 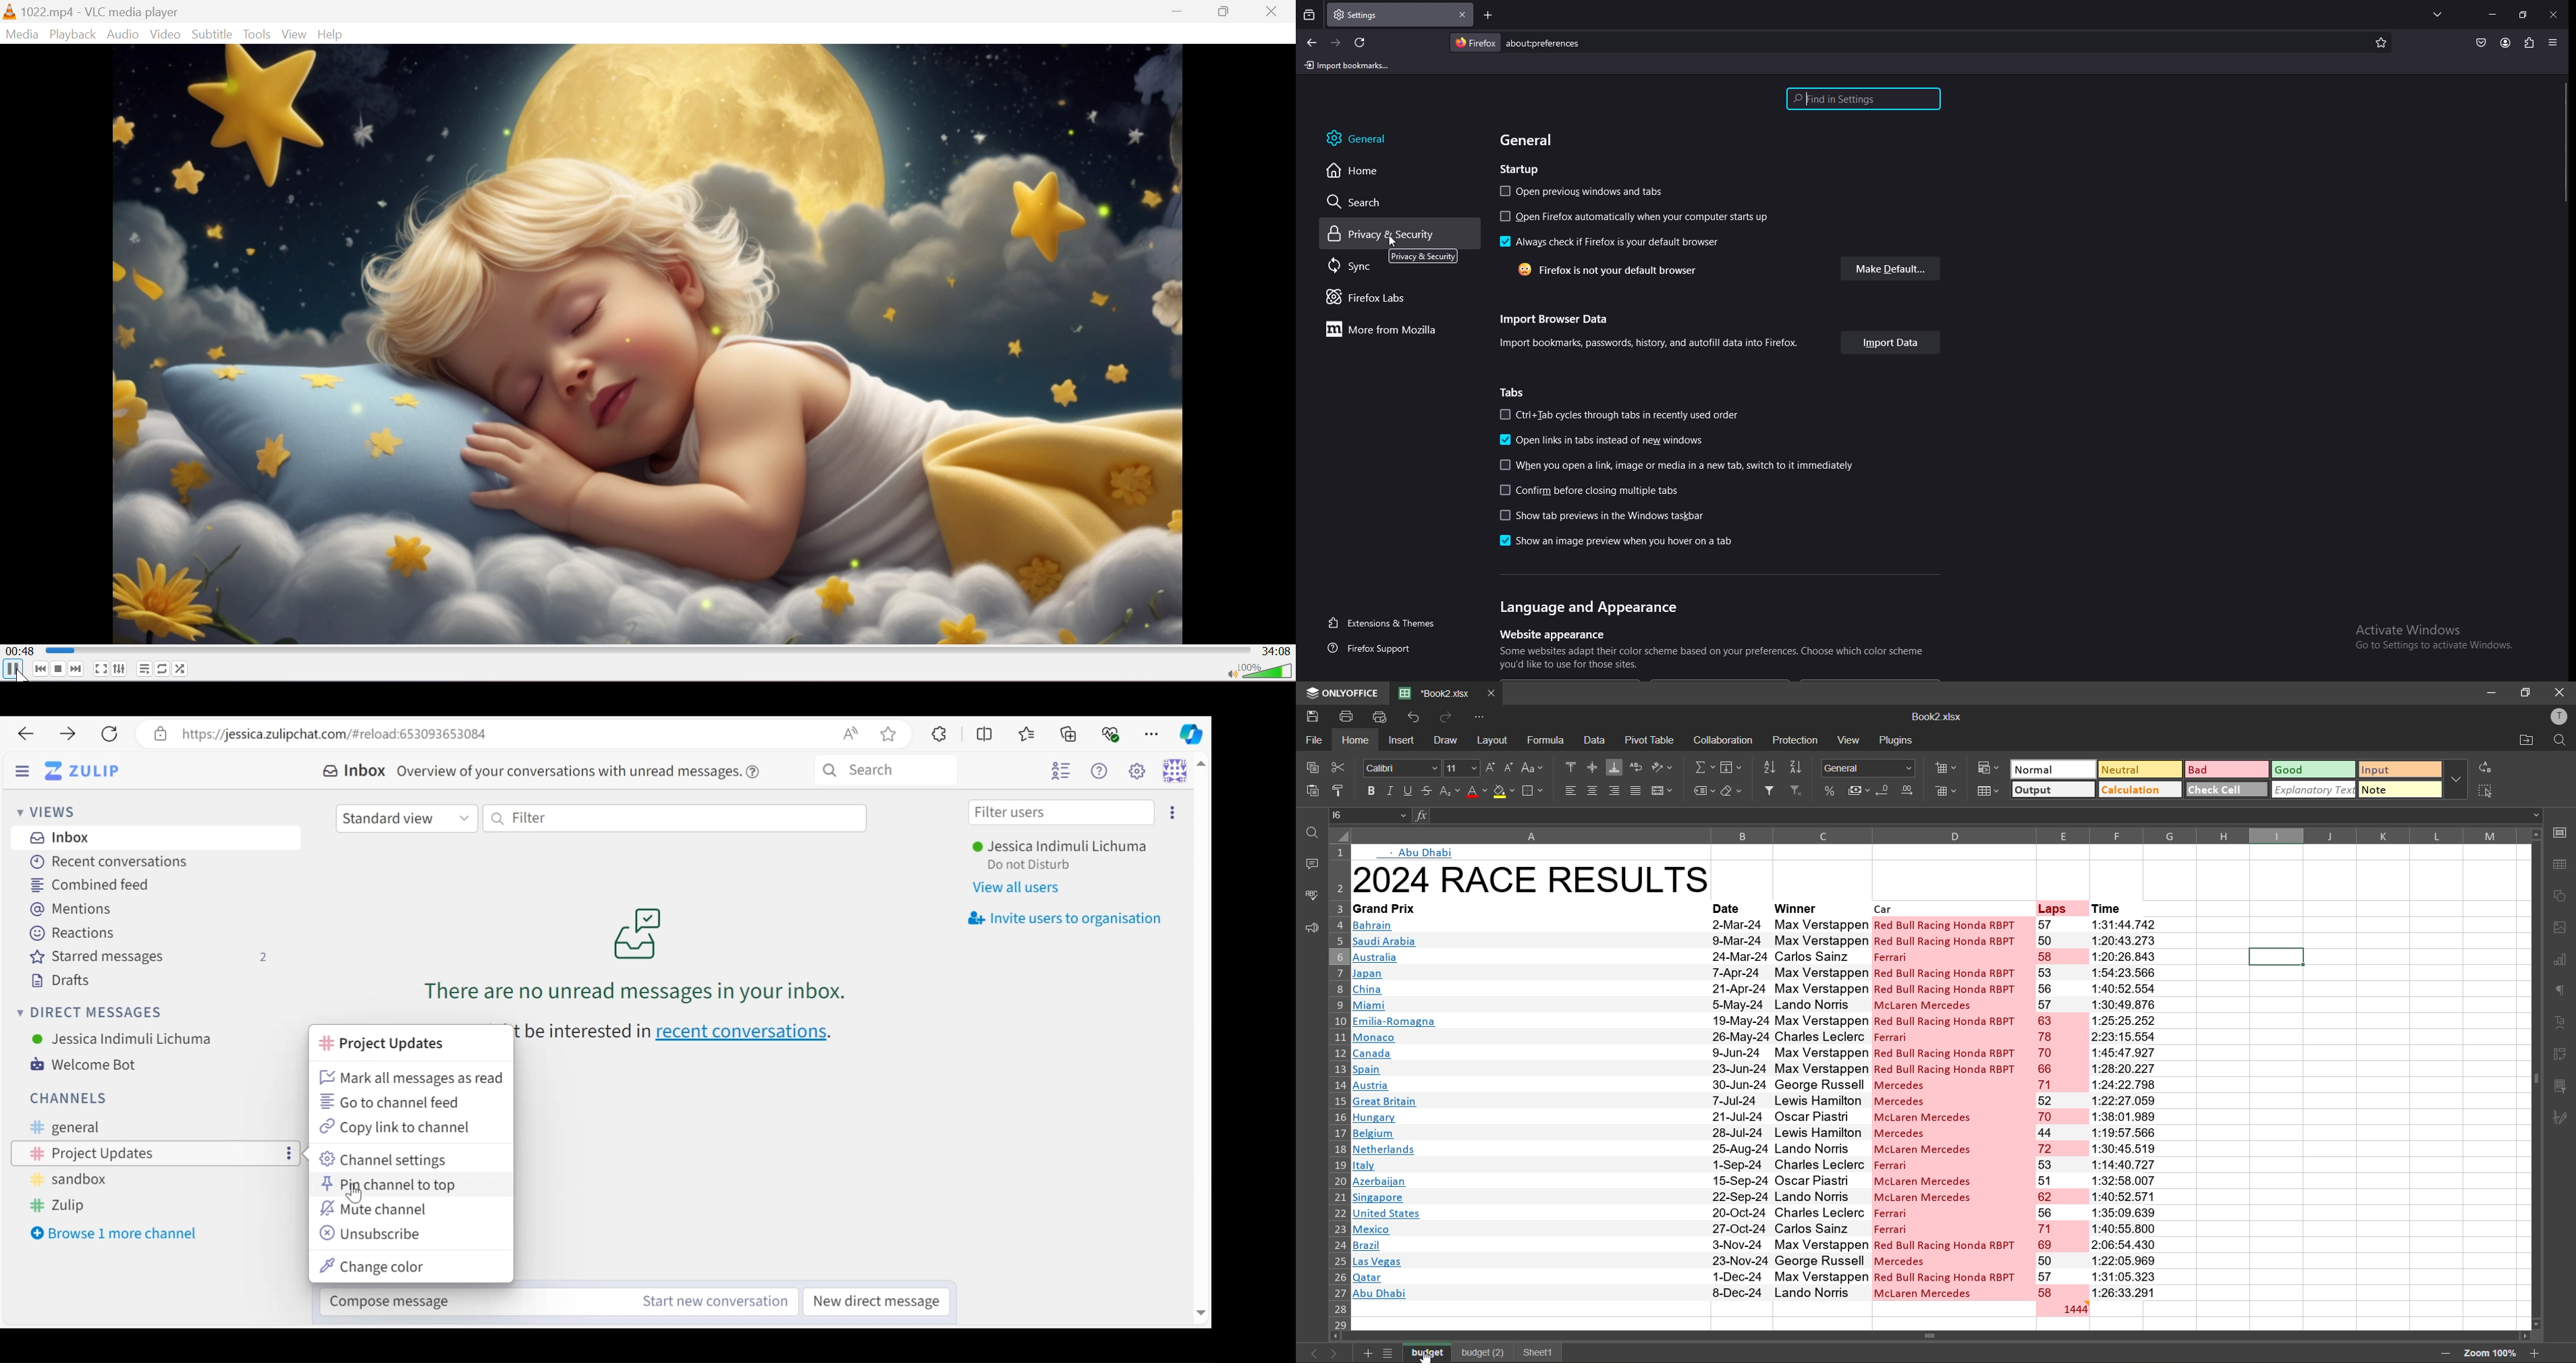 What do you see at coordinates (1885, 791) in the screenshot?
I see `decrease decimal` at bounding box center [1885, 791].